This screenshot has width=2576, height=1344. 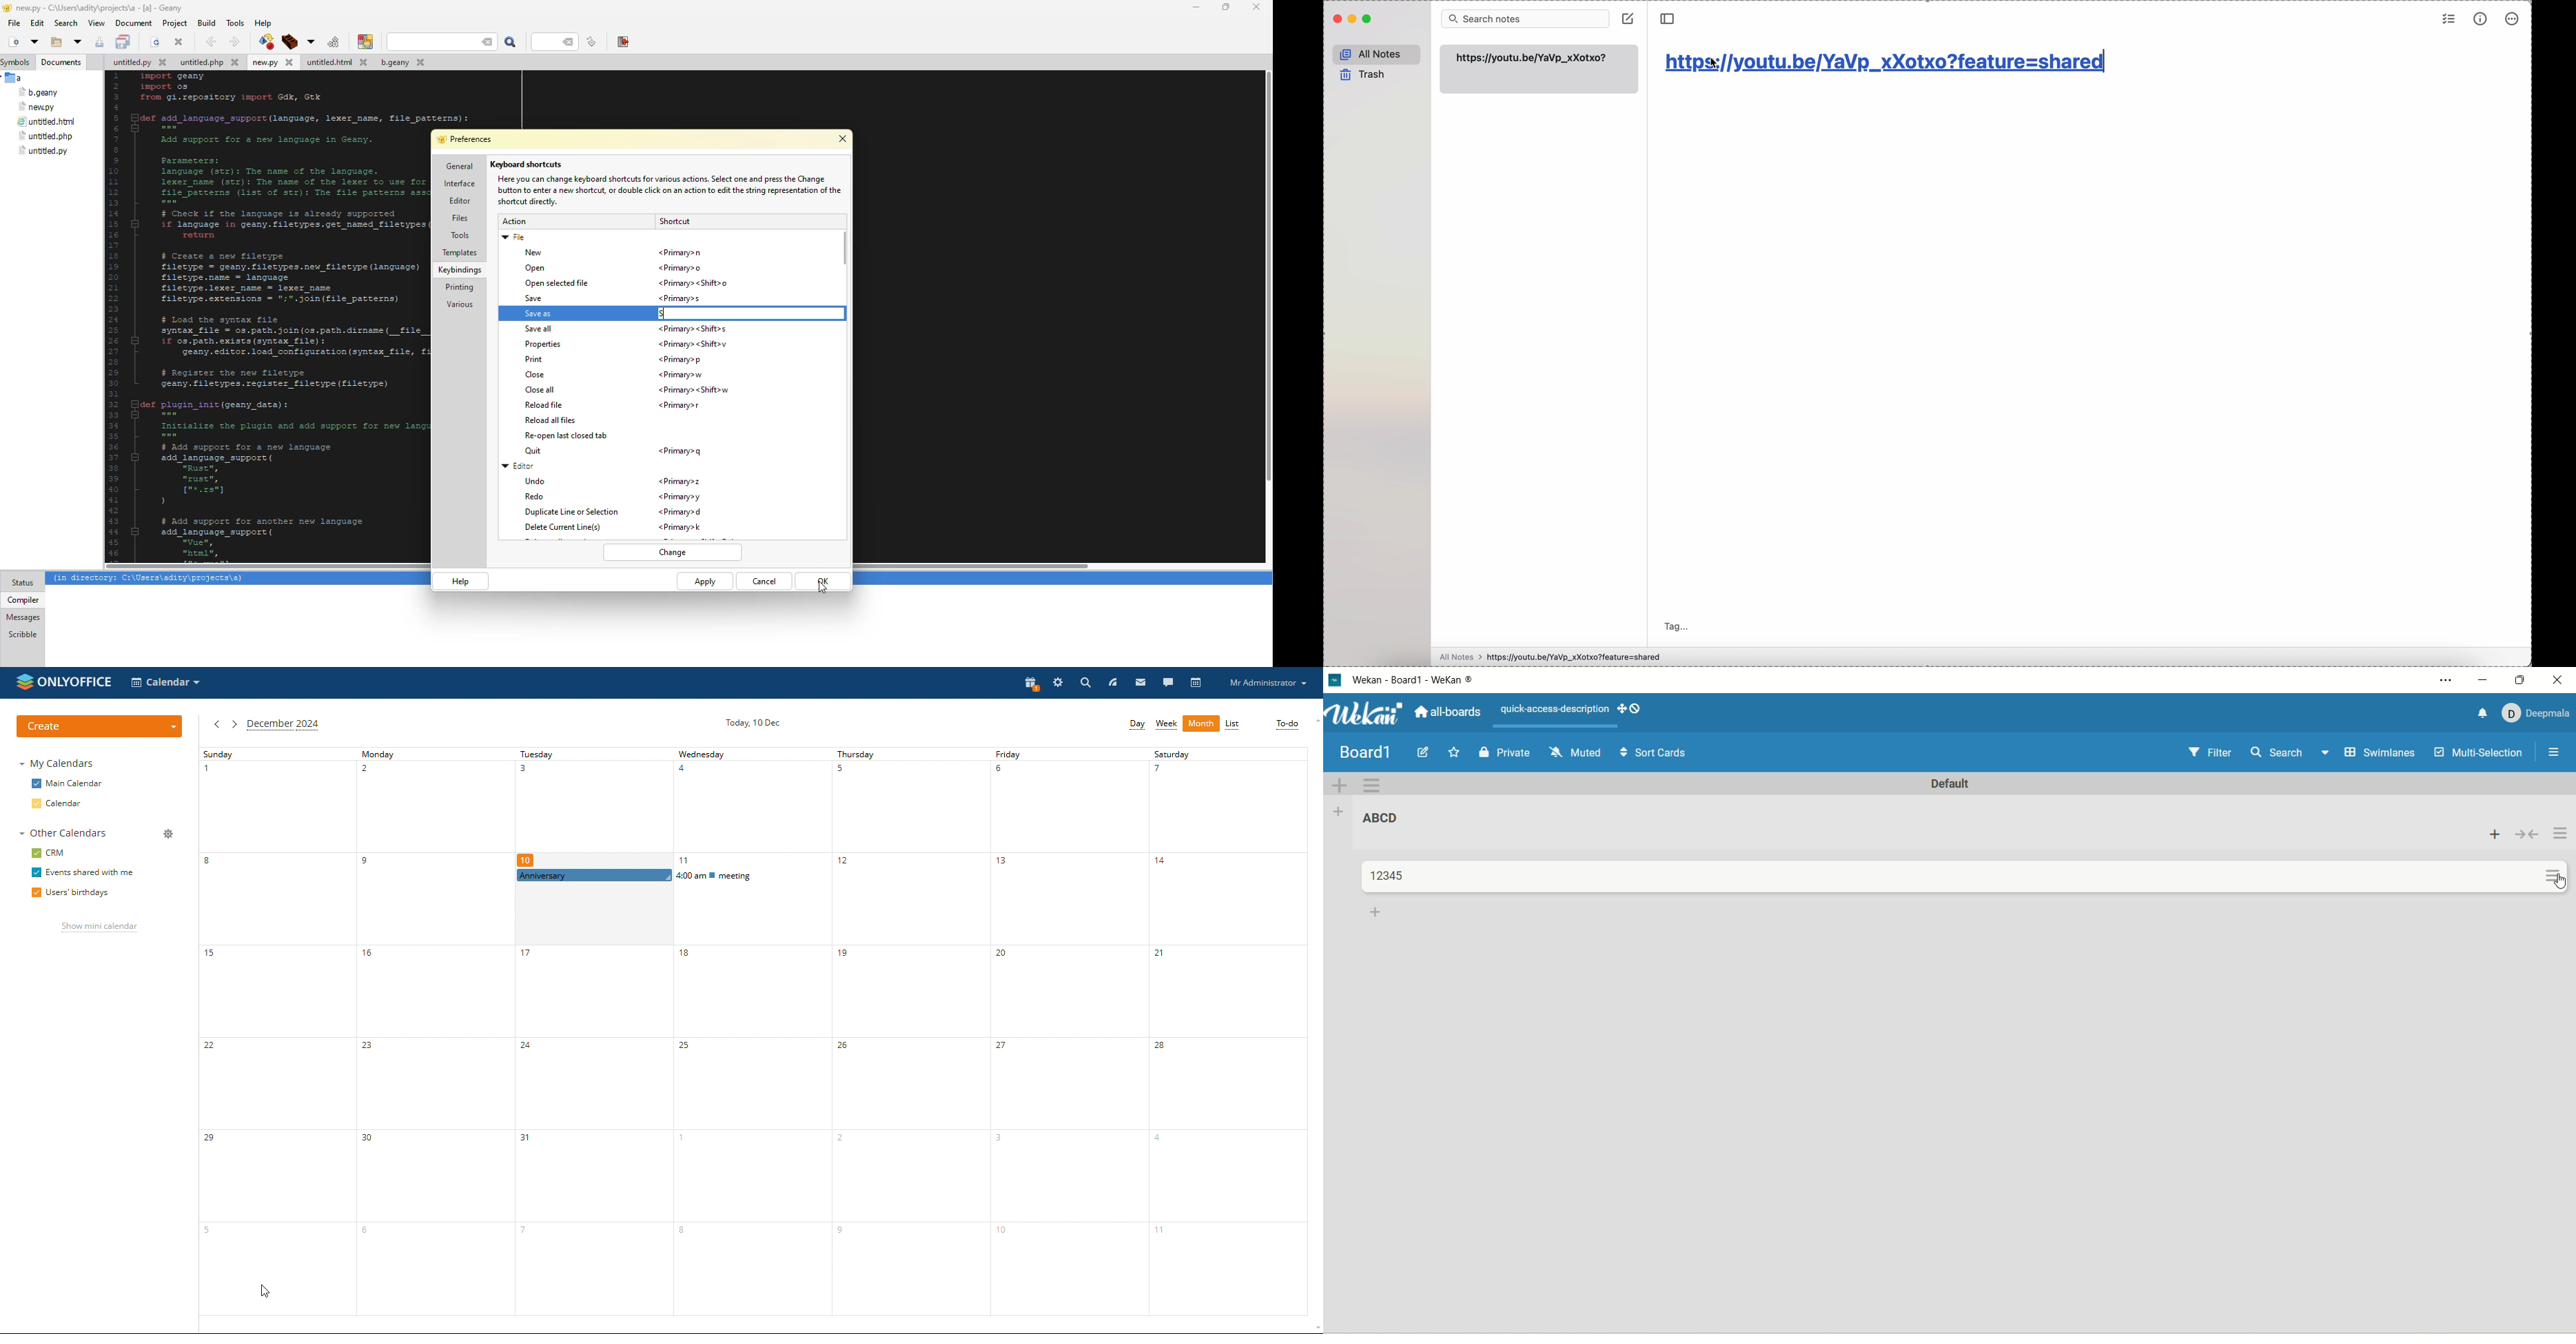 What do you see at coordinates (678, 512) in the screenshot?
I see `shortcut` at bounding box center [678, 512].